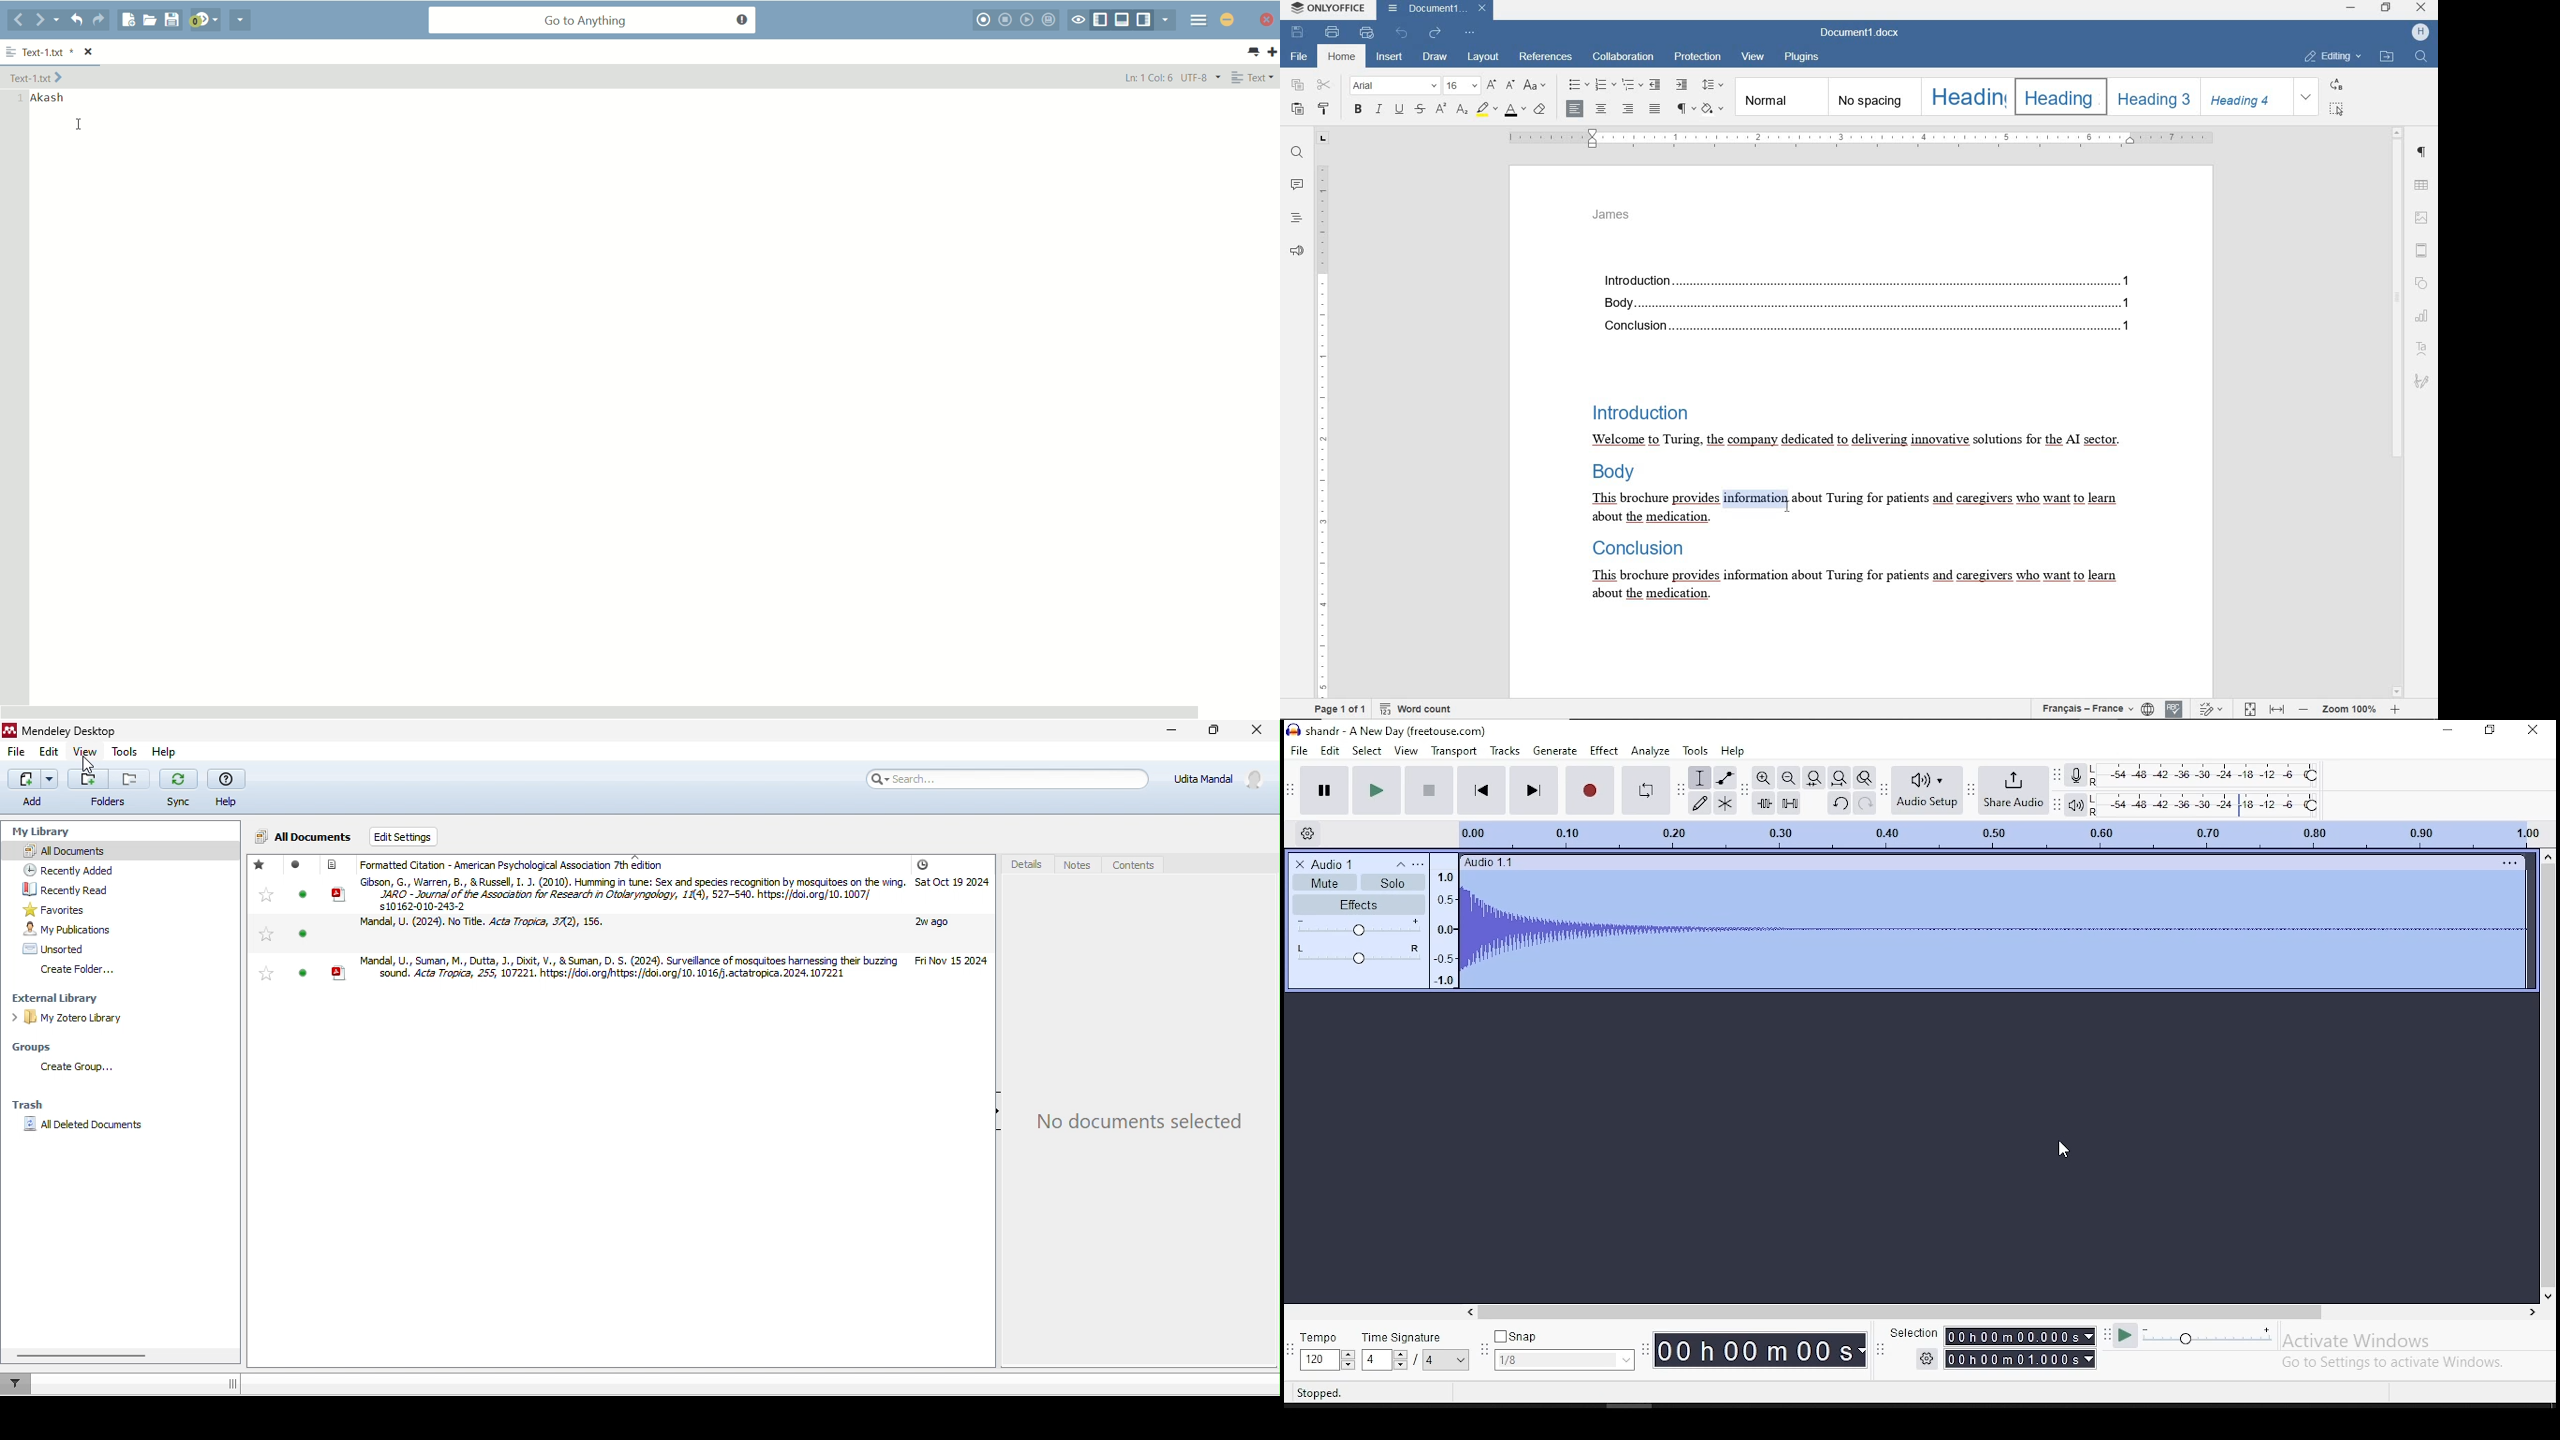 The height and width of the screenshot is (1456, 2576). Describe the element at coordinates (1733, 750) in the screenshot. I see `help` at that location.